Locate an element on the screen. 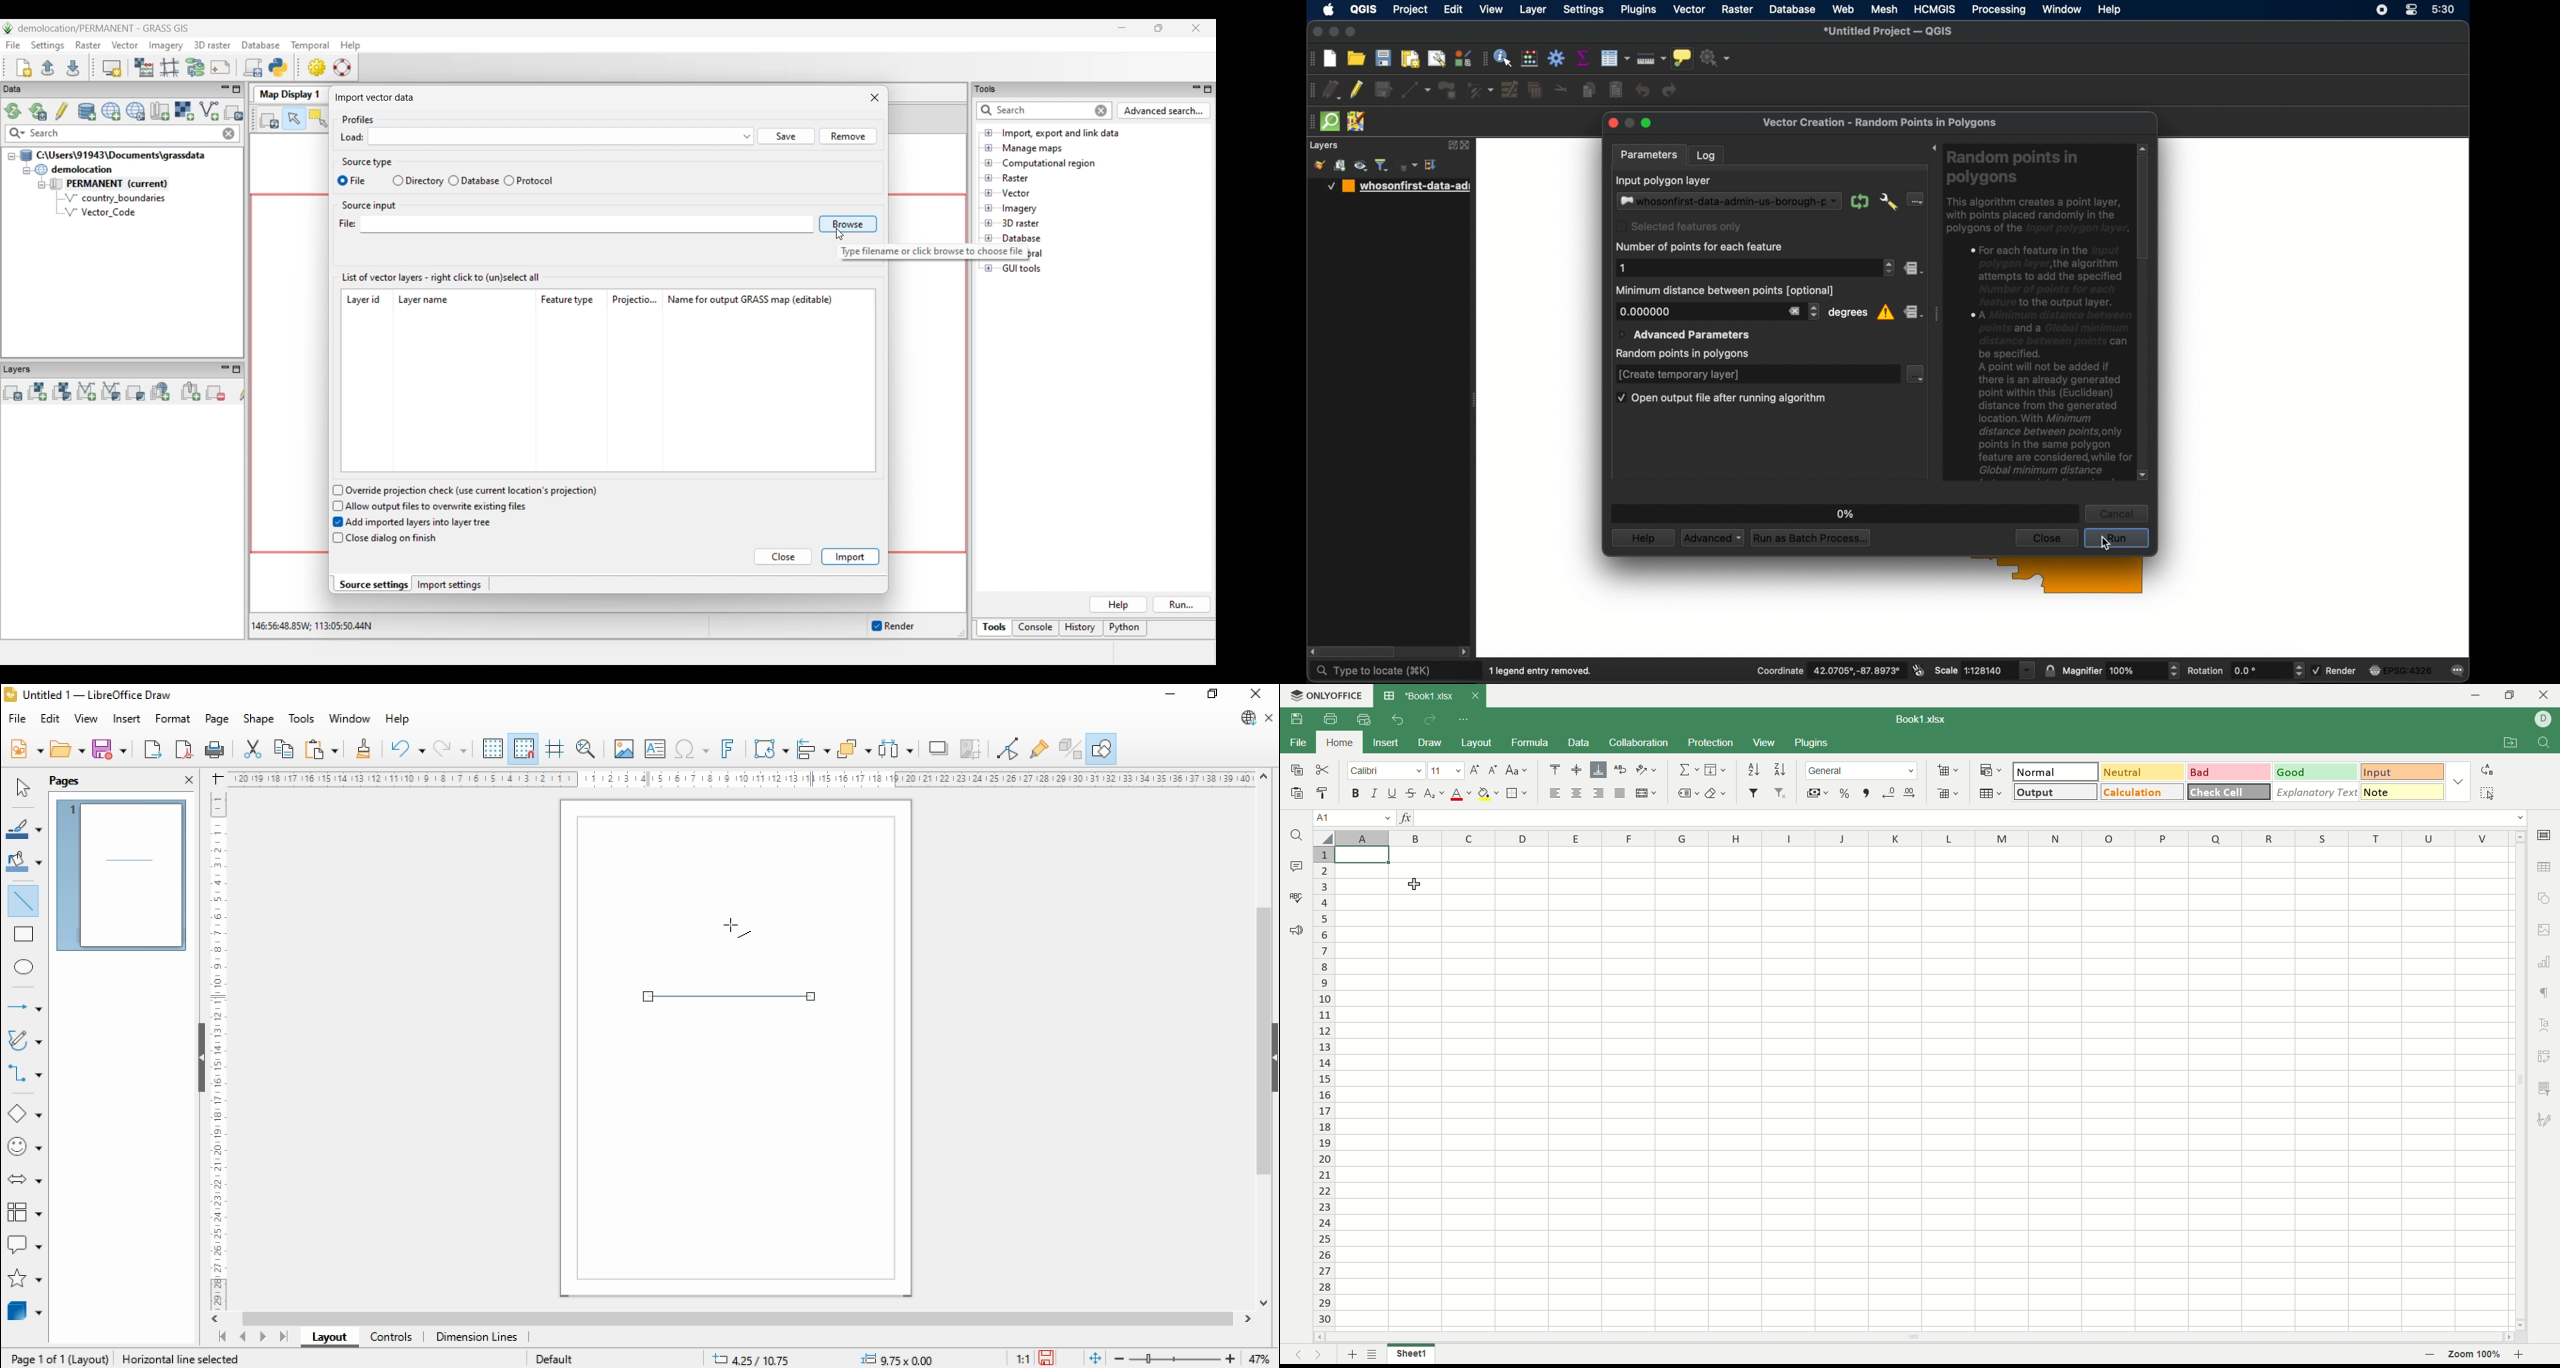 This screenshot has height=1372, width=2576. change case is located at coordinates (1518, 770).